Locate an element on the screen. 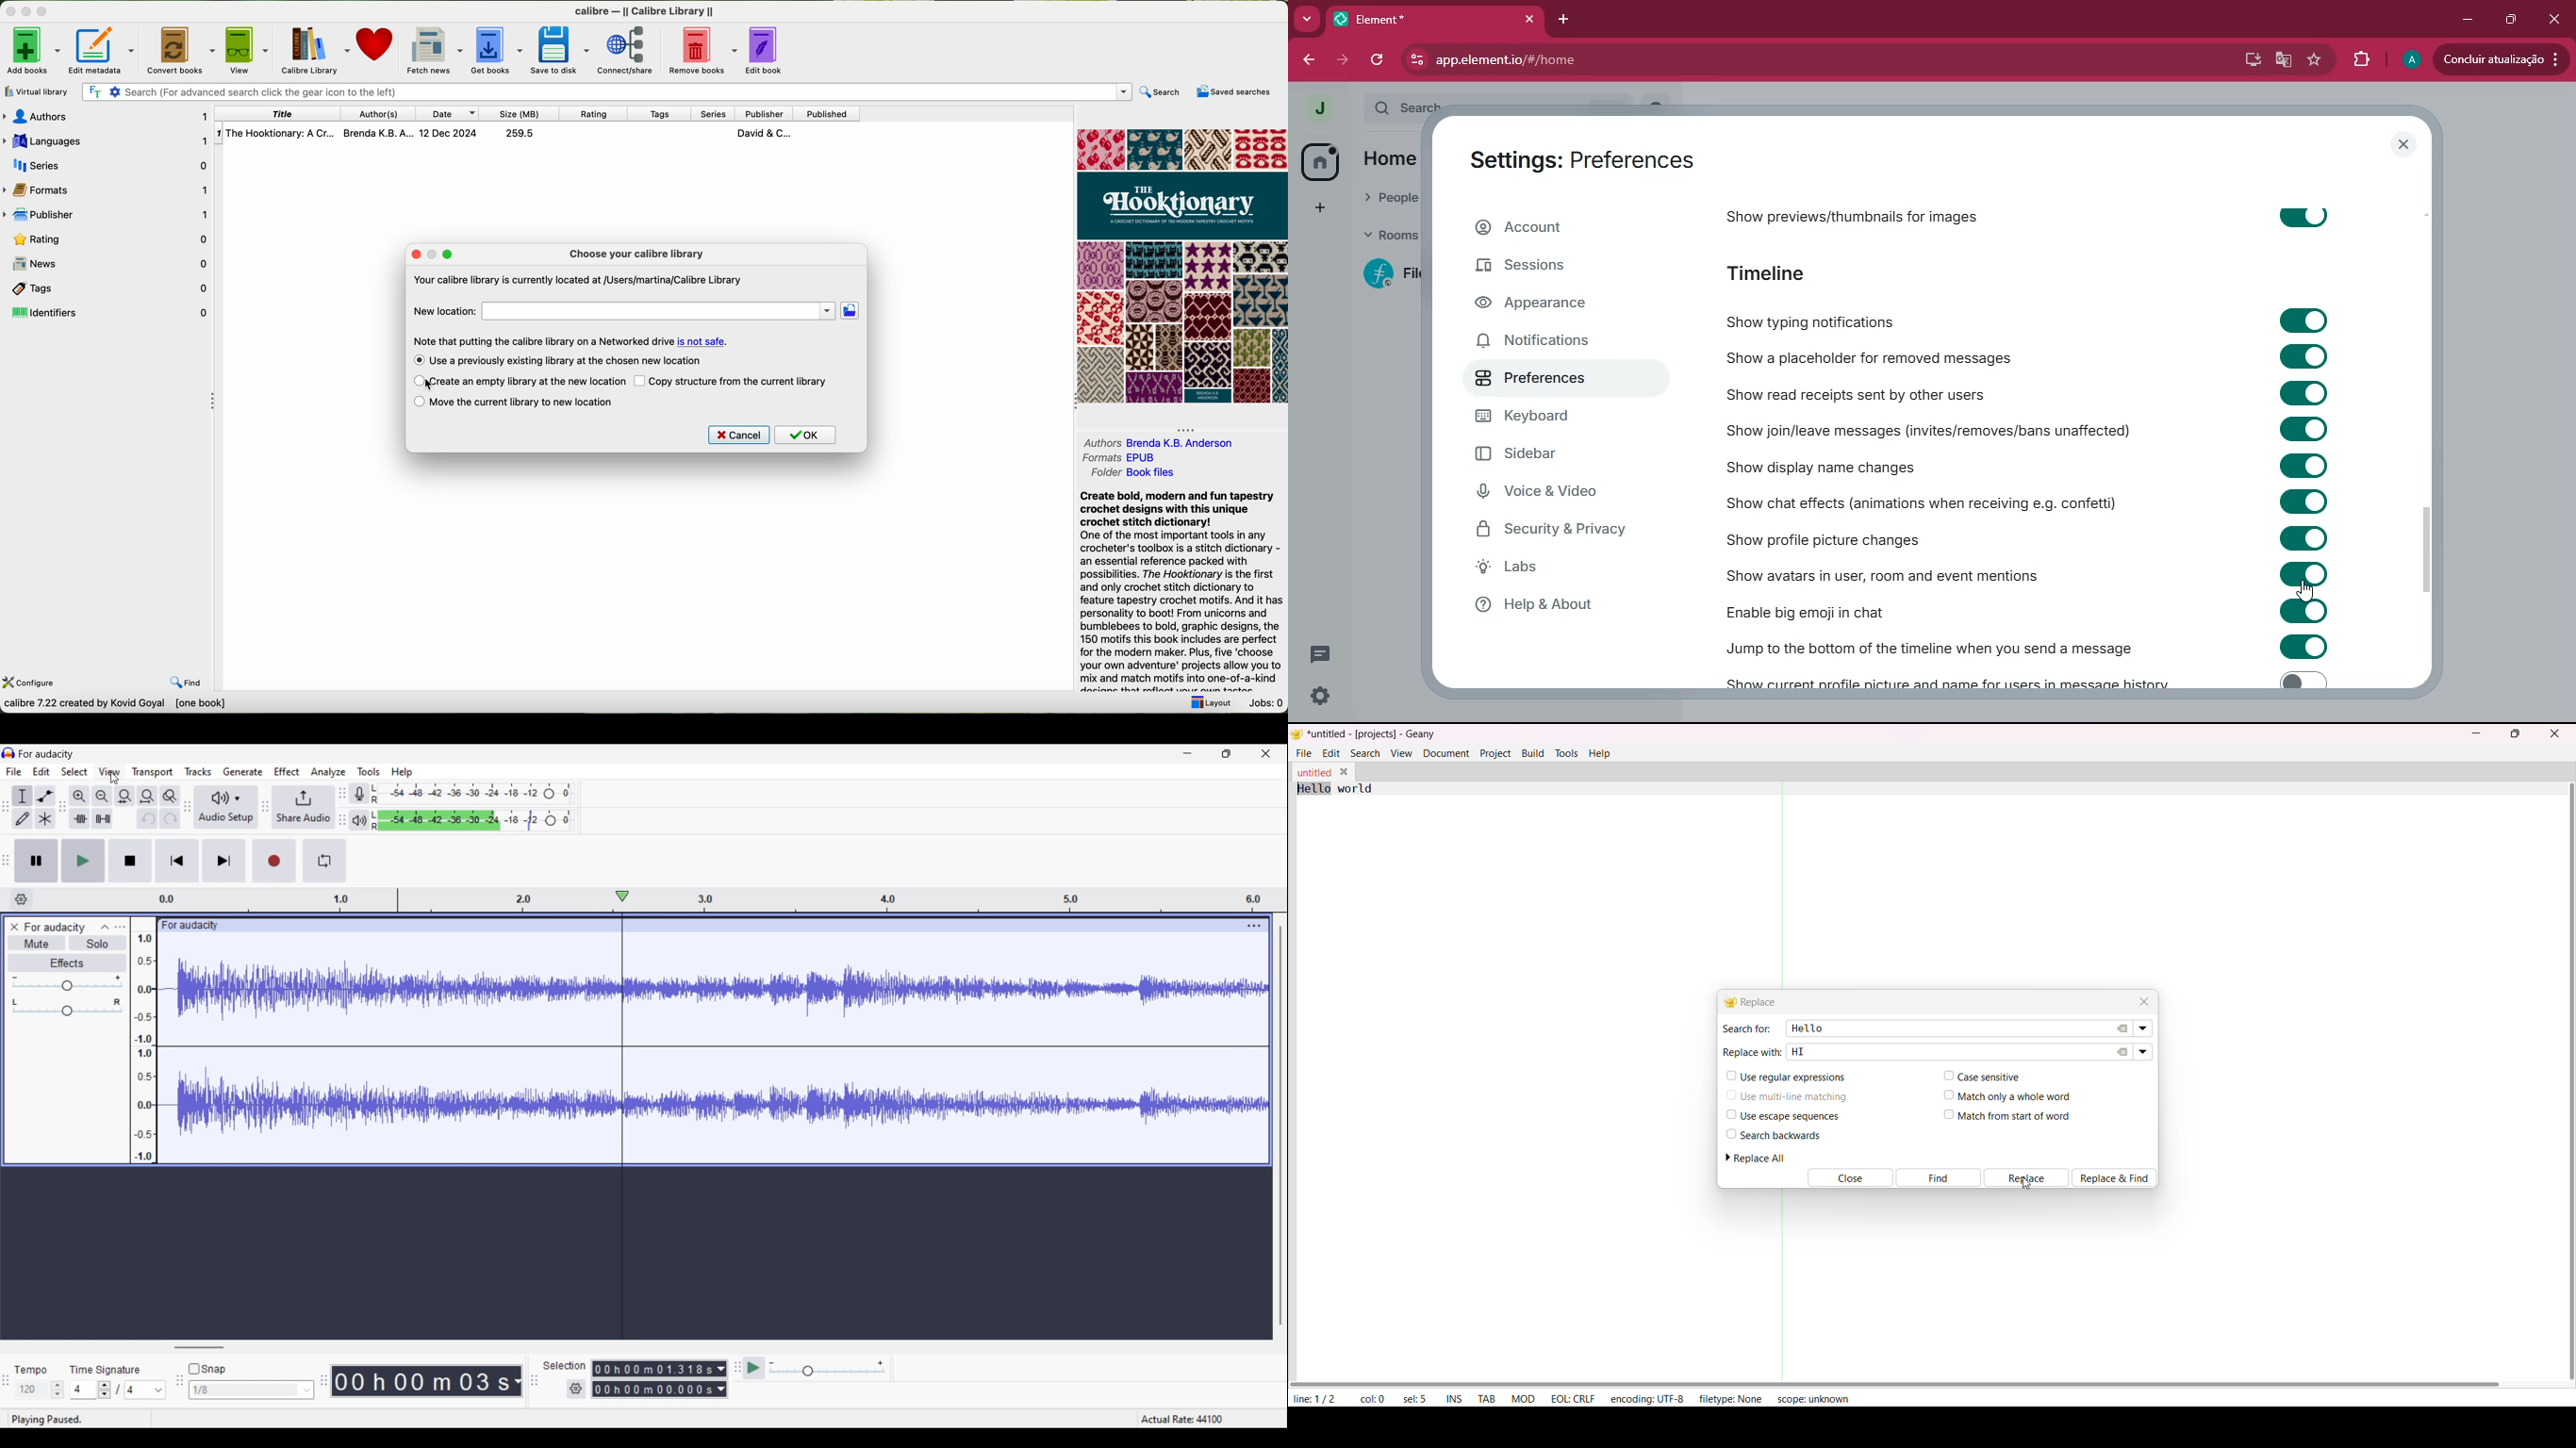 The image size is (2576, 1456). Playback speed scale is located at coordinates (827, 1369).